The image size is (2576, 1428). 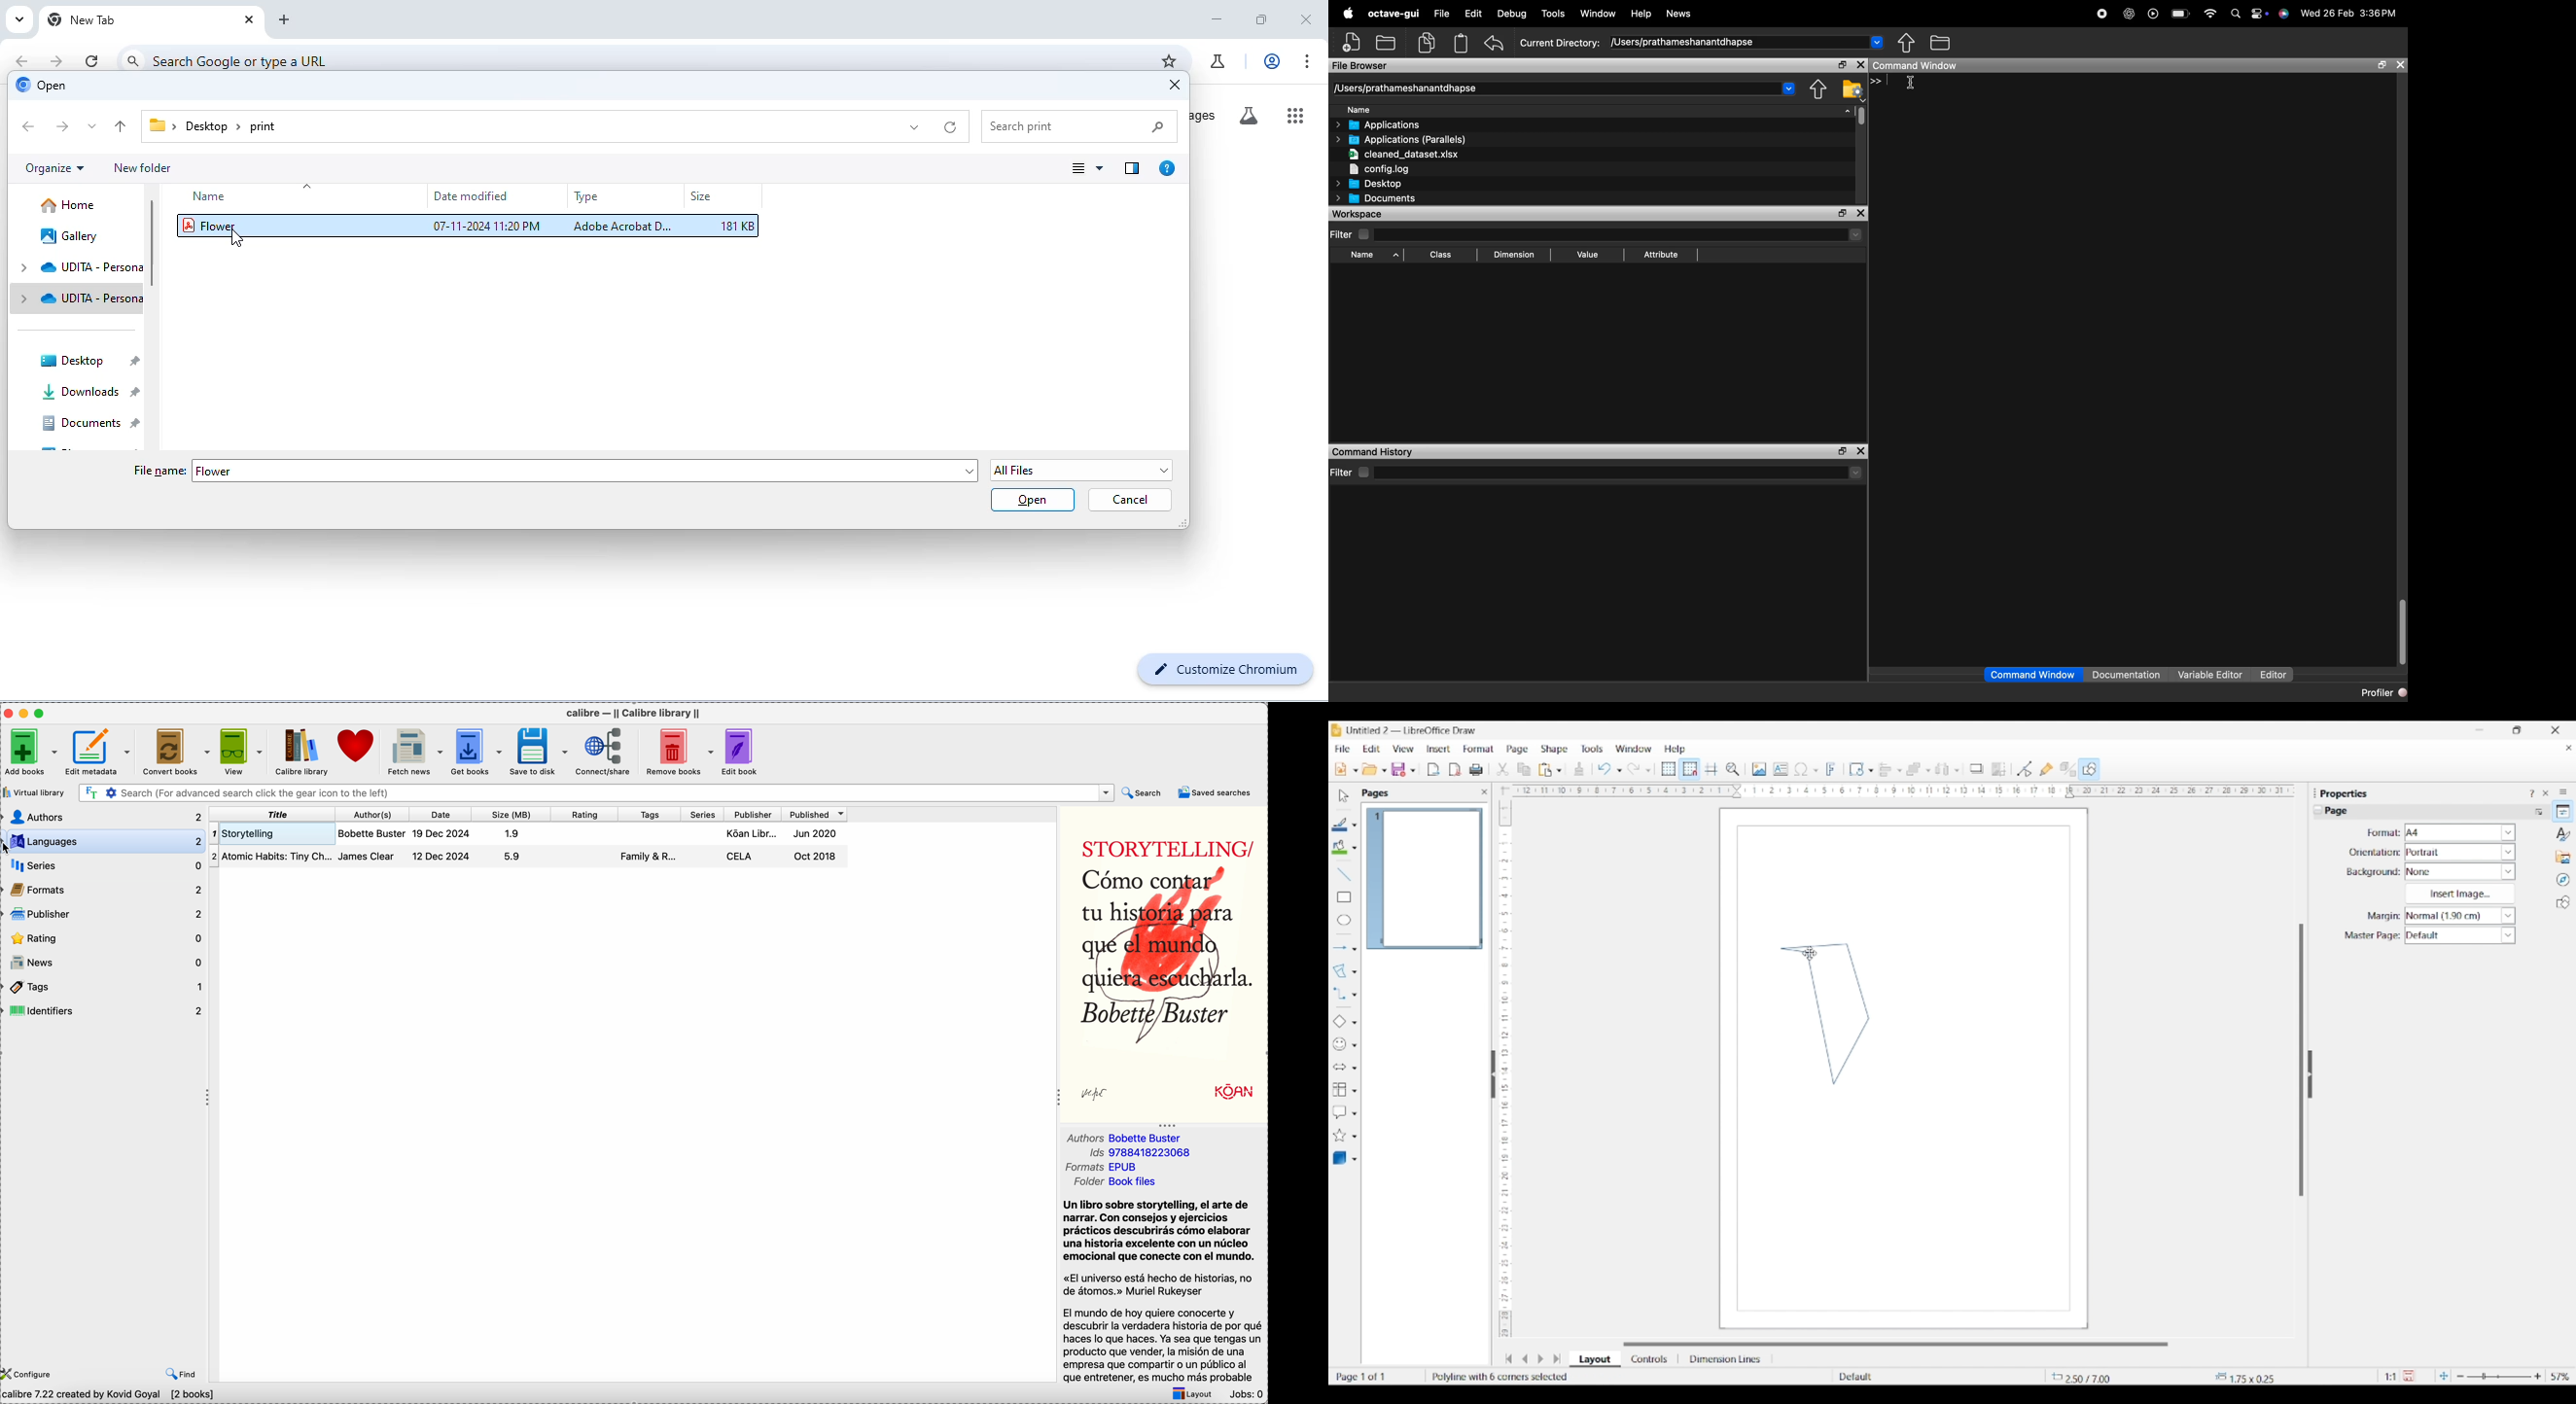 I want to click on Close left sidebar, so click(x=1484, y=792).